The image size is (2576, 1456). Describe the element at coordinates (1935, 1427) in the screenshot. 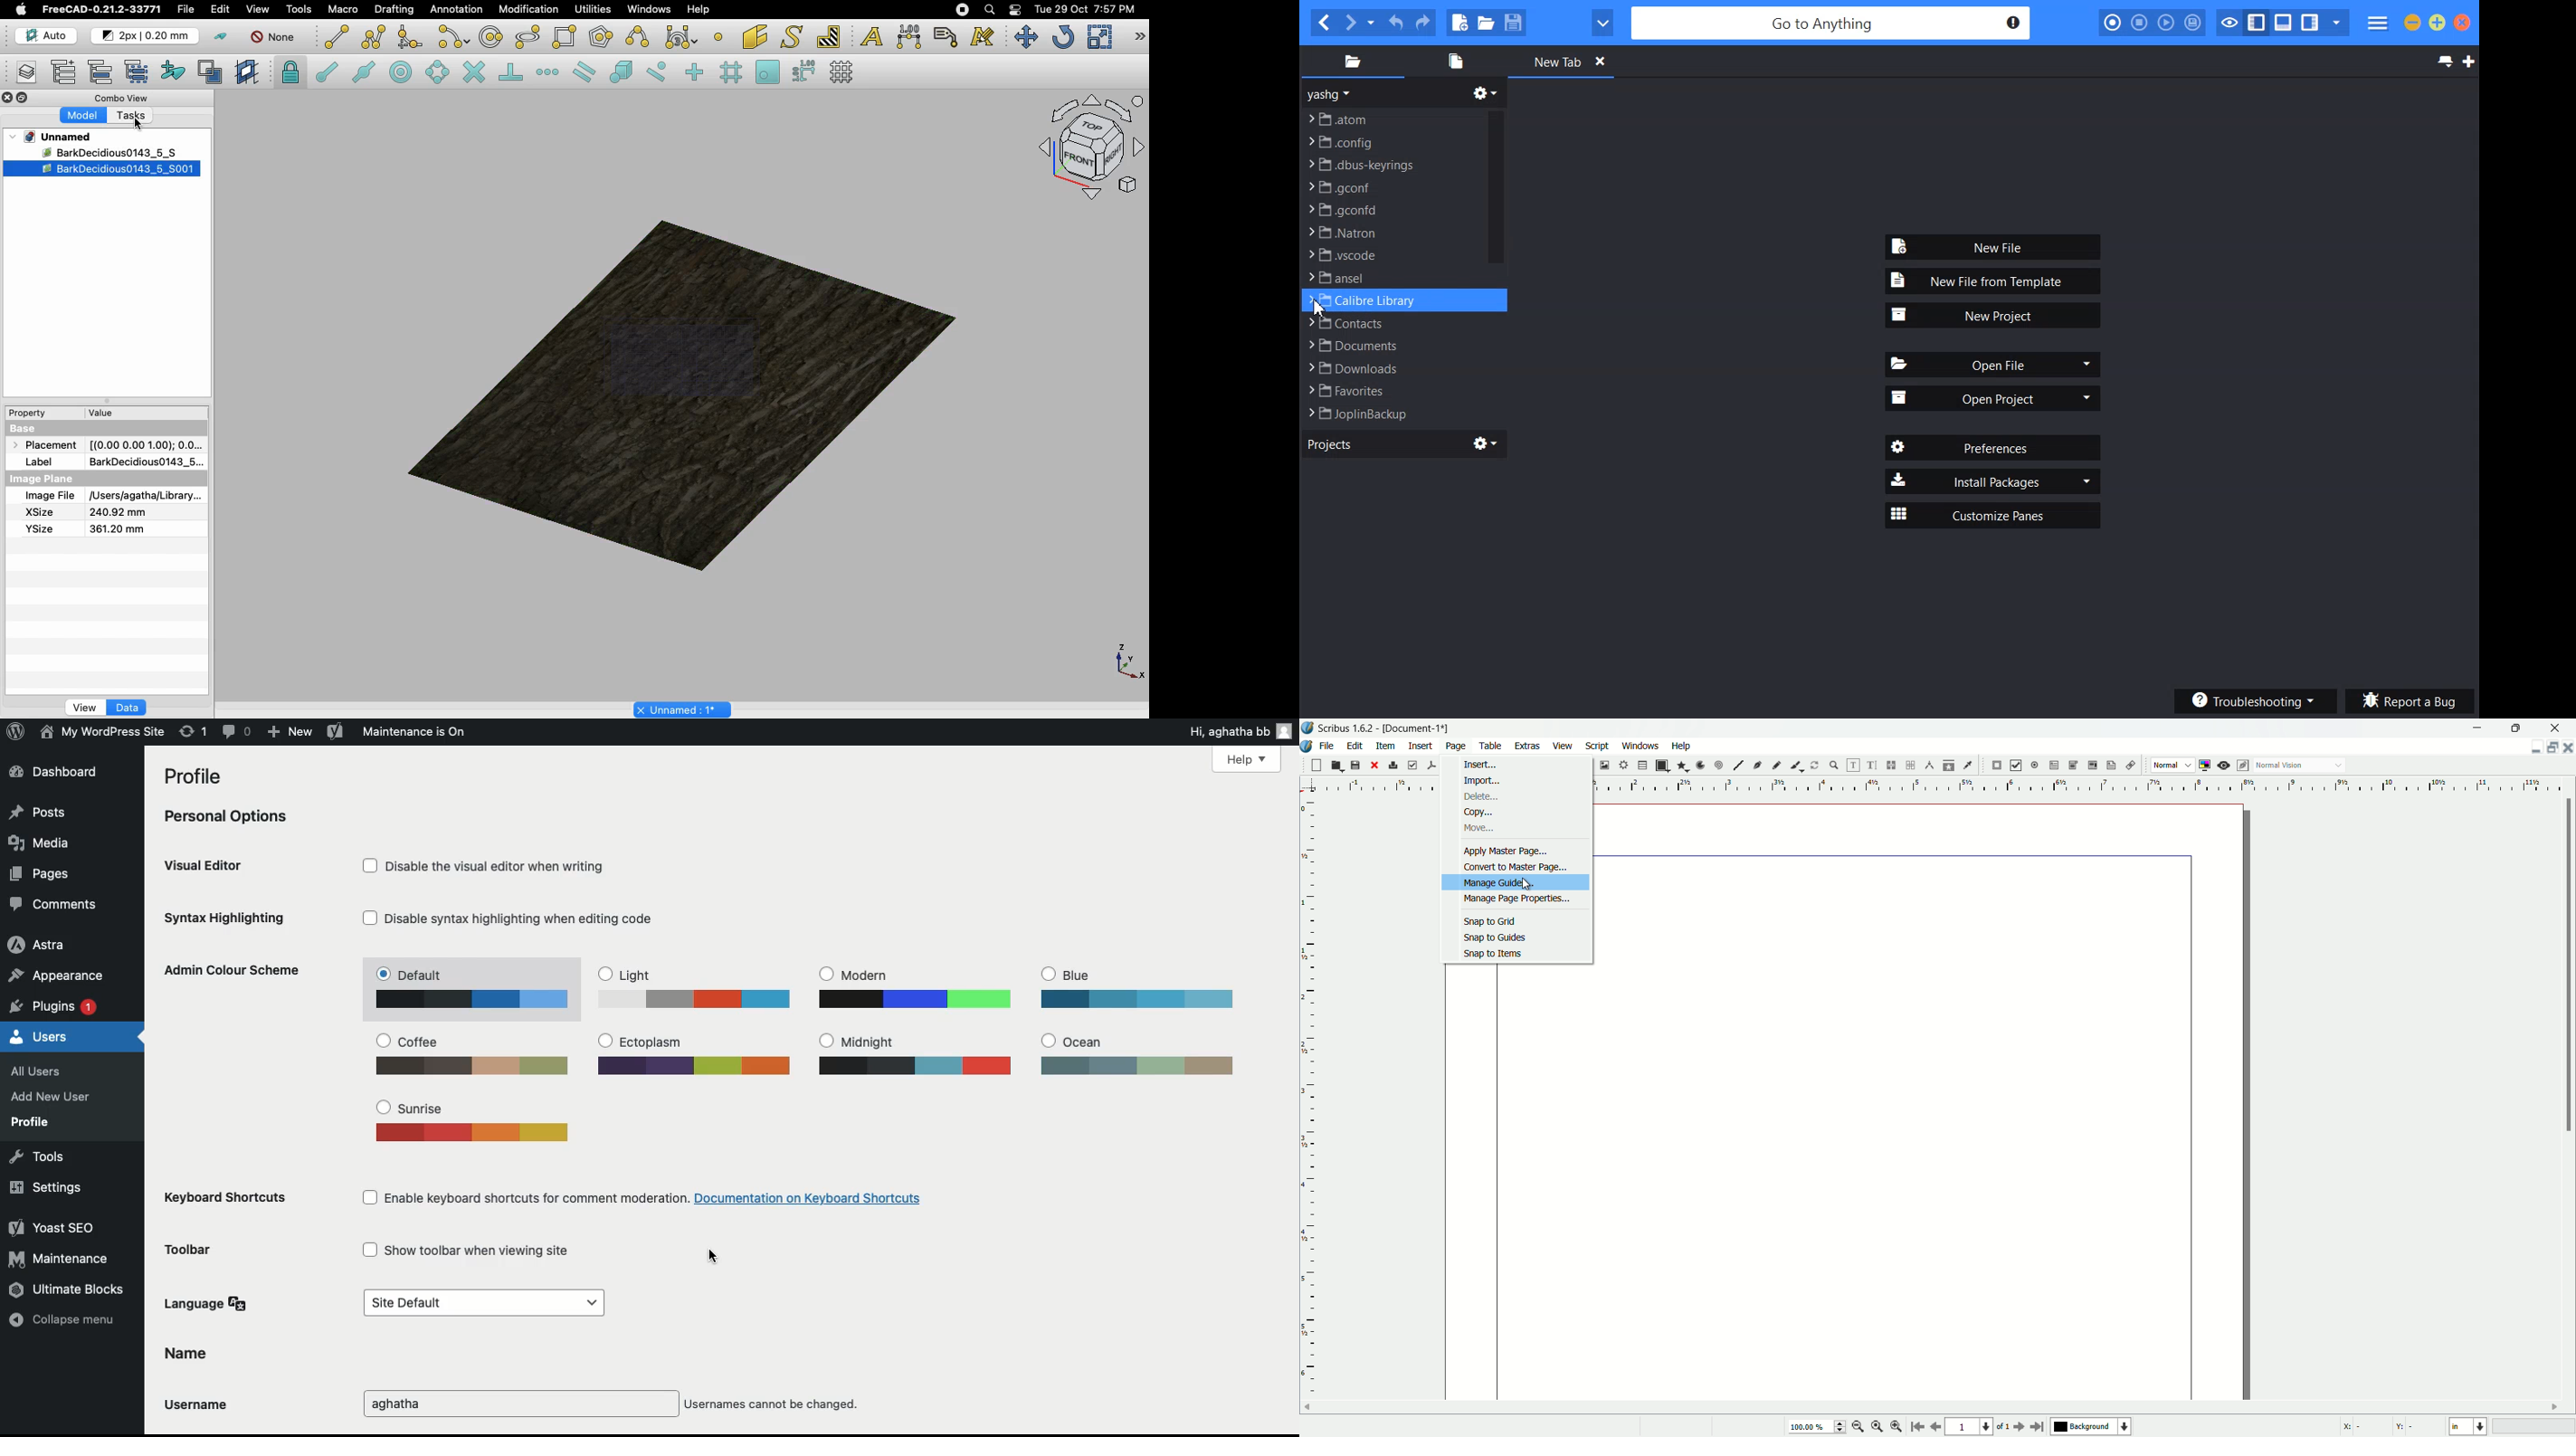

I see `previous page` at that location.